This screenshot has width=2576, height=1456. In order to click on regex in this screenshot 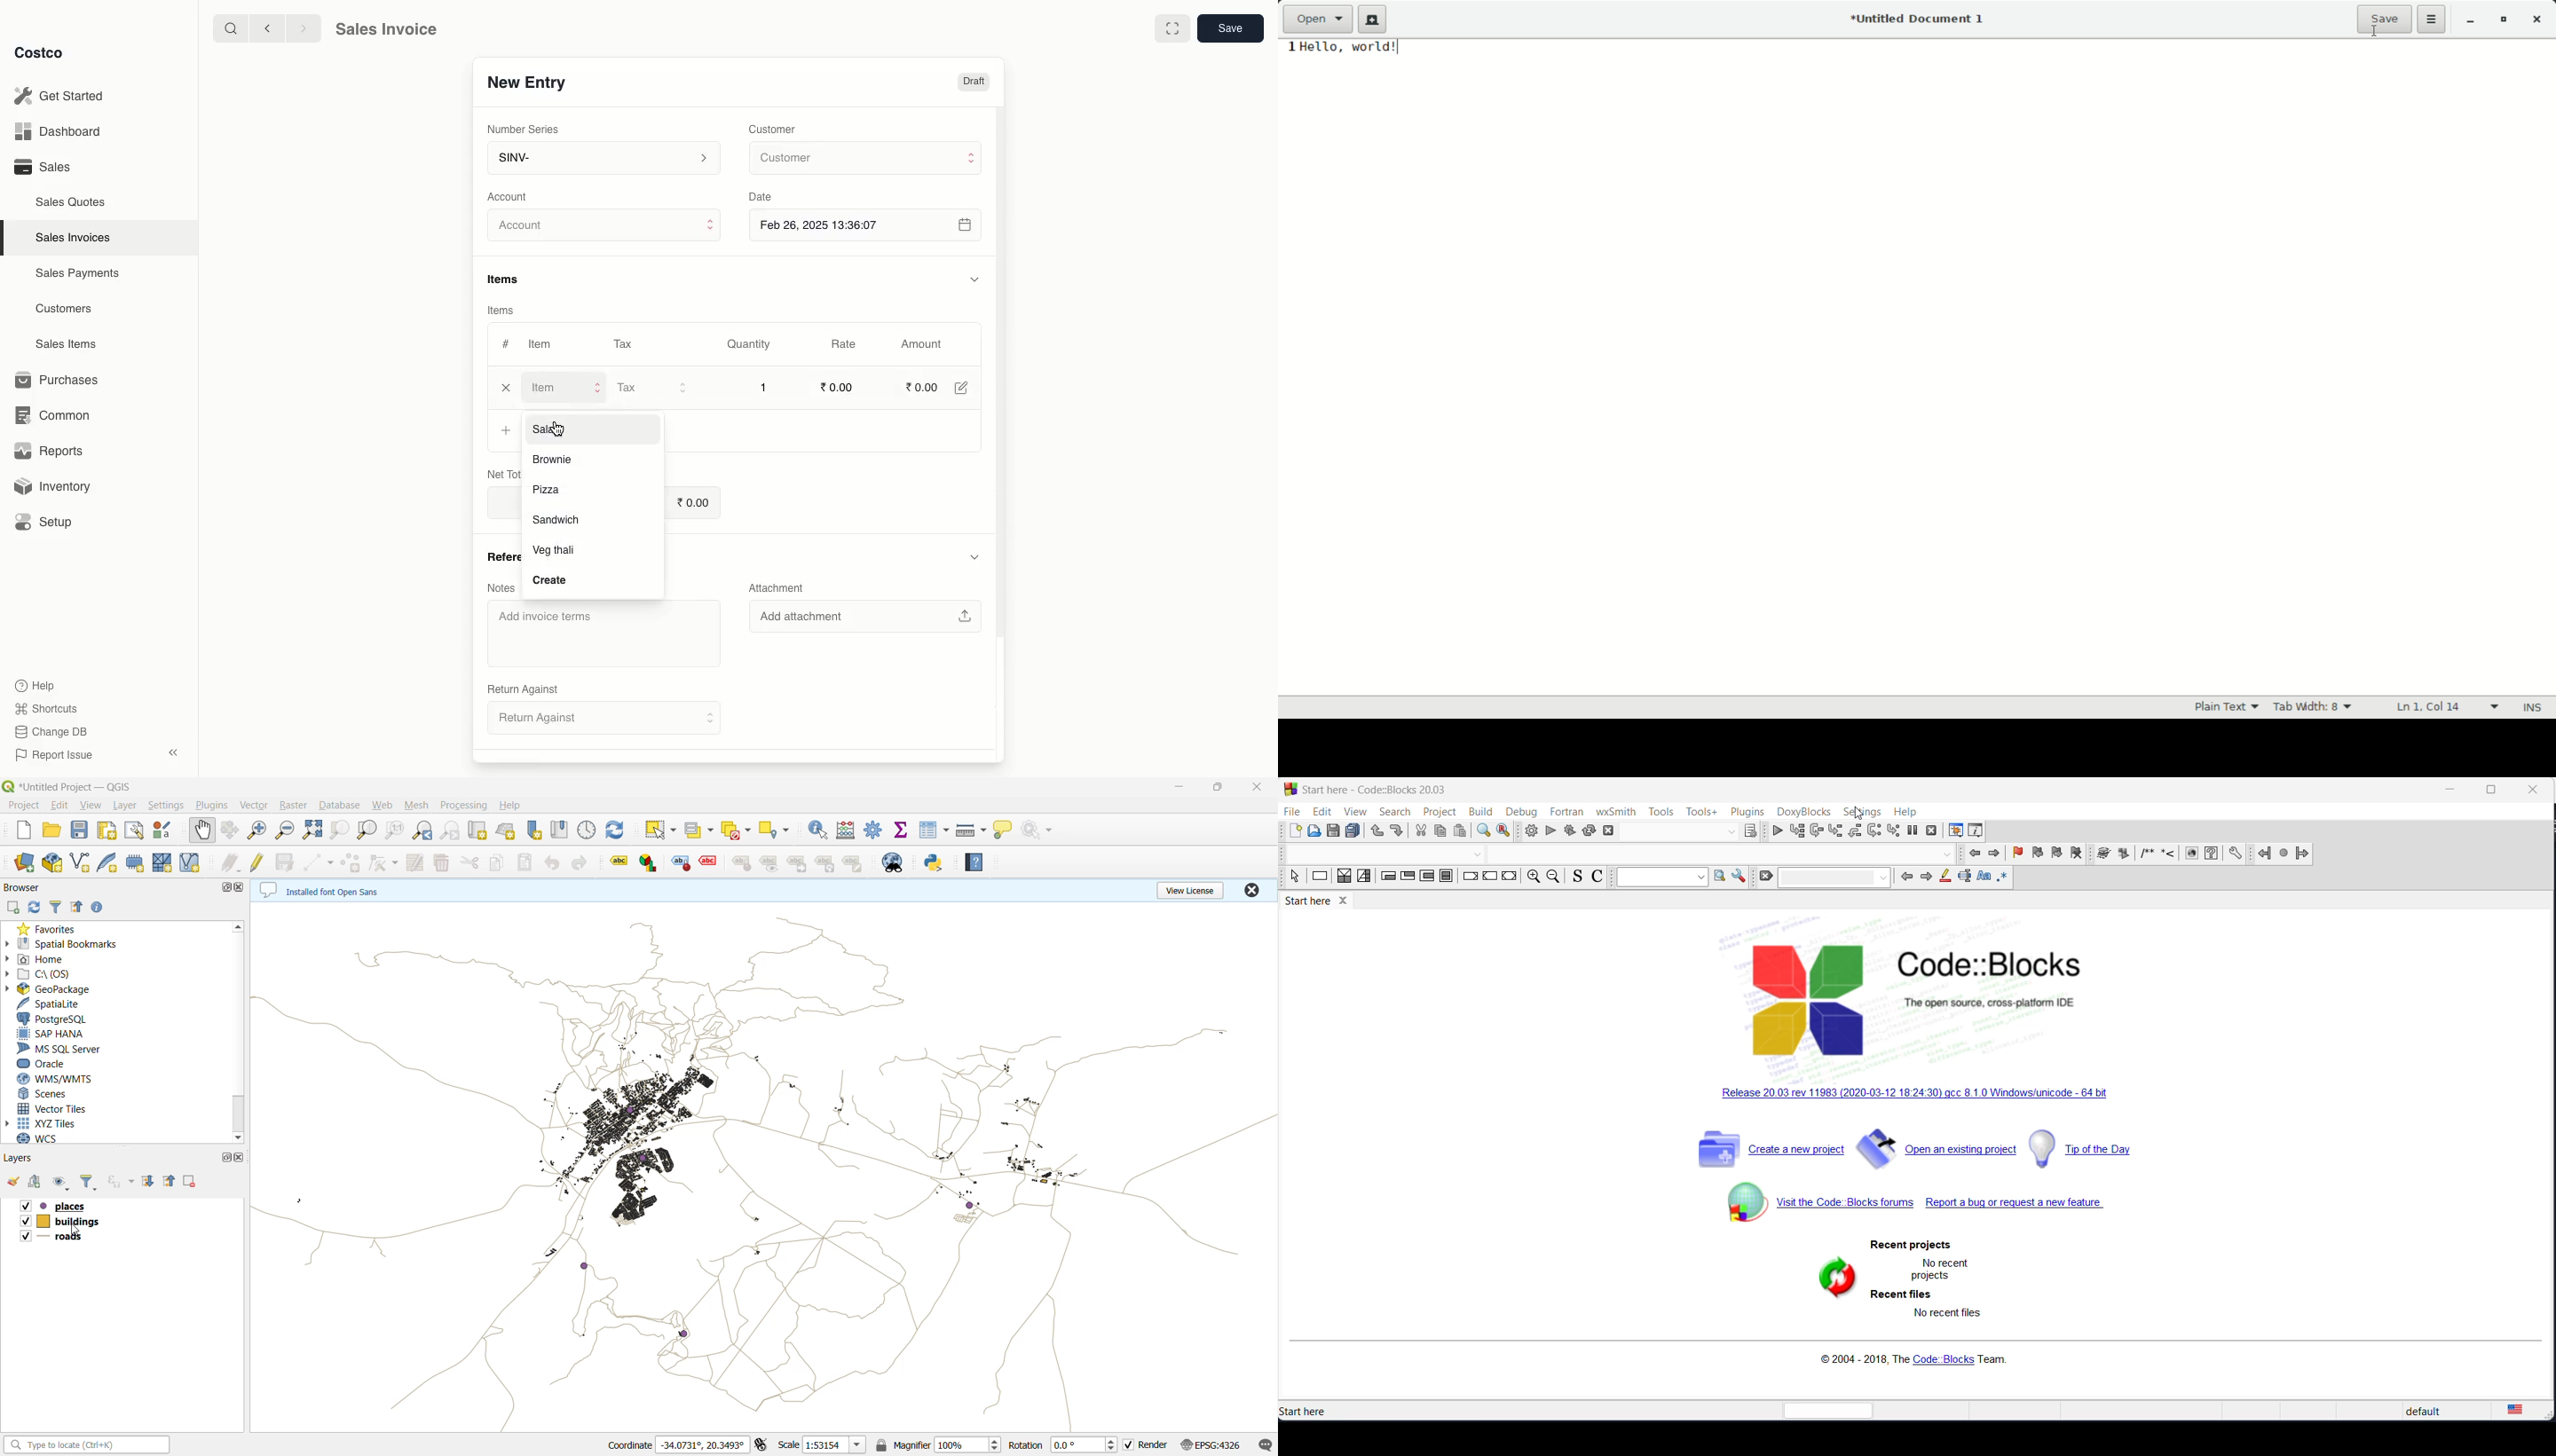, I will do `click(2003, 877)`.